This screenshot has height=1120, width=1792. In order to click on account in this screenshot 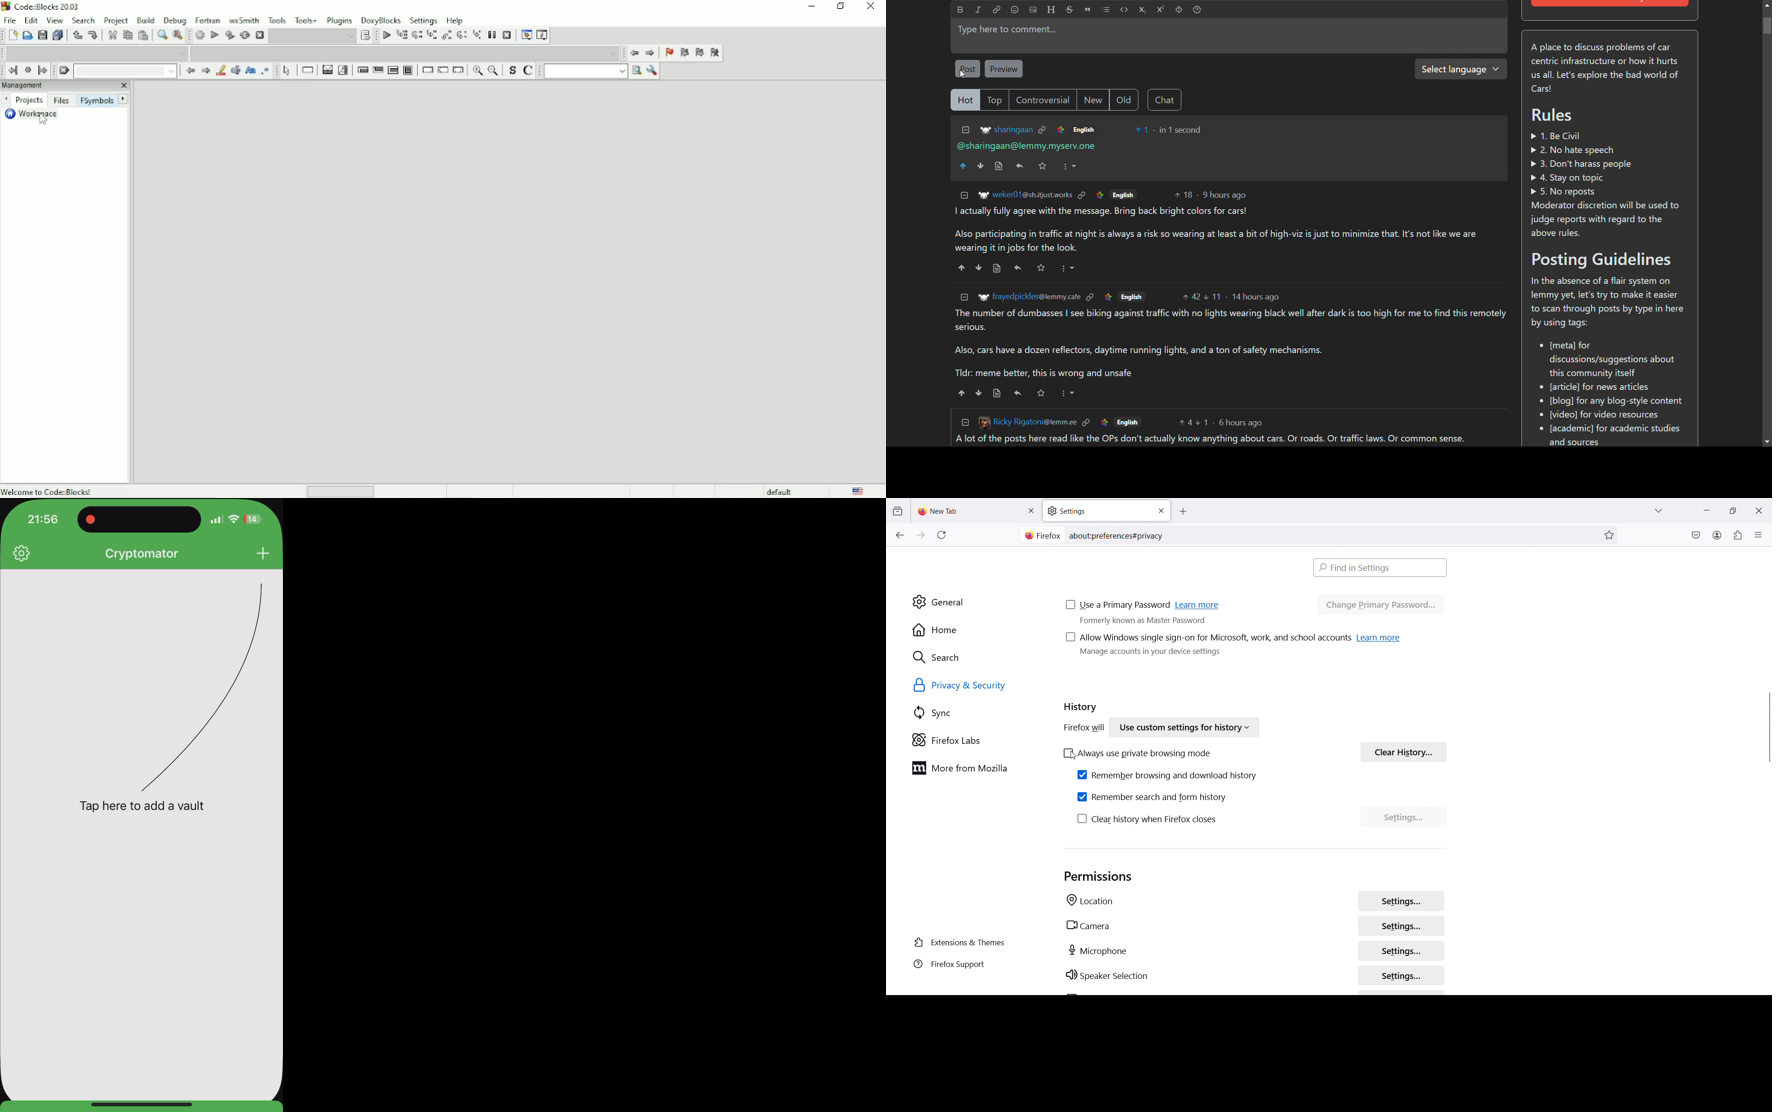, I will do `click(1717, 534)`.